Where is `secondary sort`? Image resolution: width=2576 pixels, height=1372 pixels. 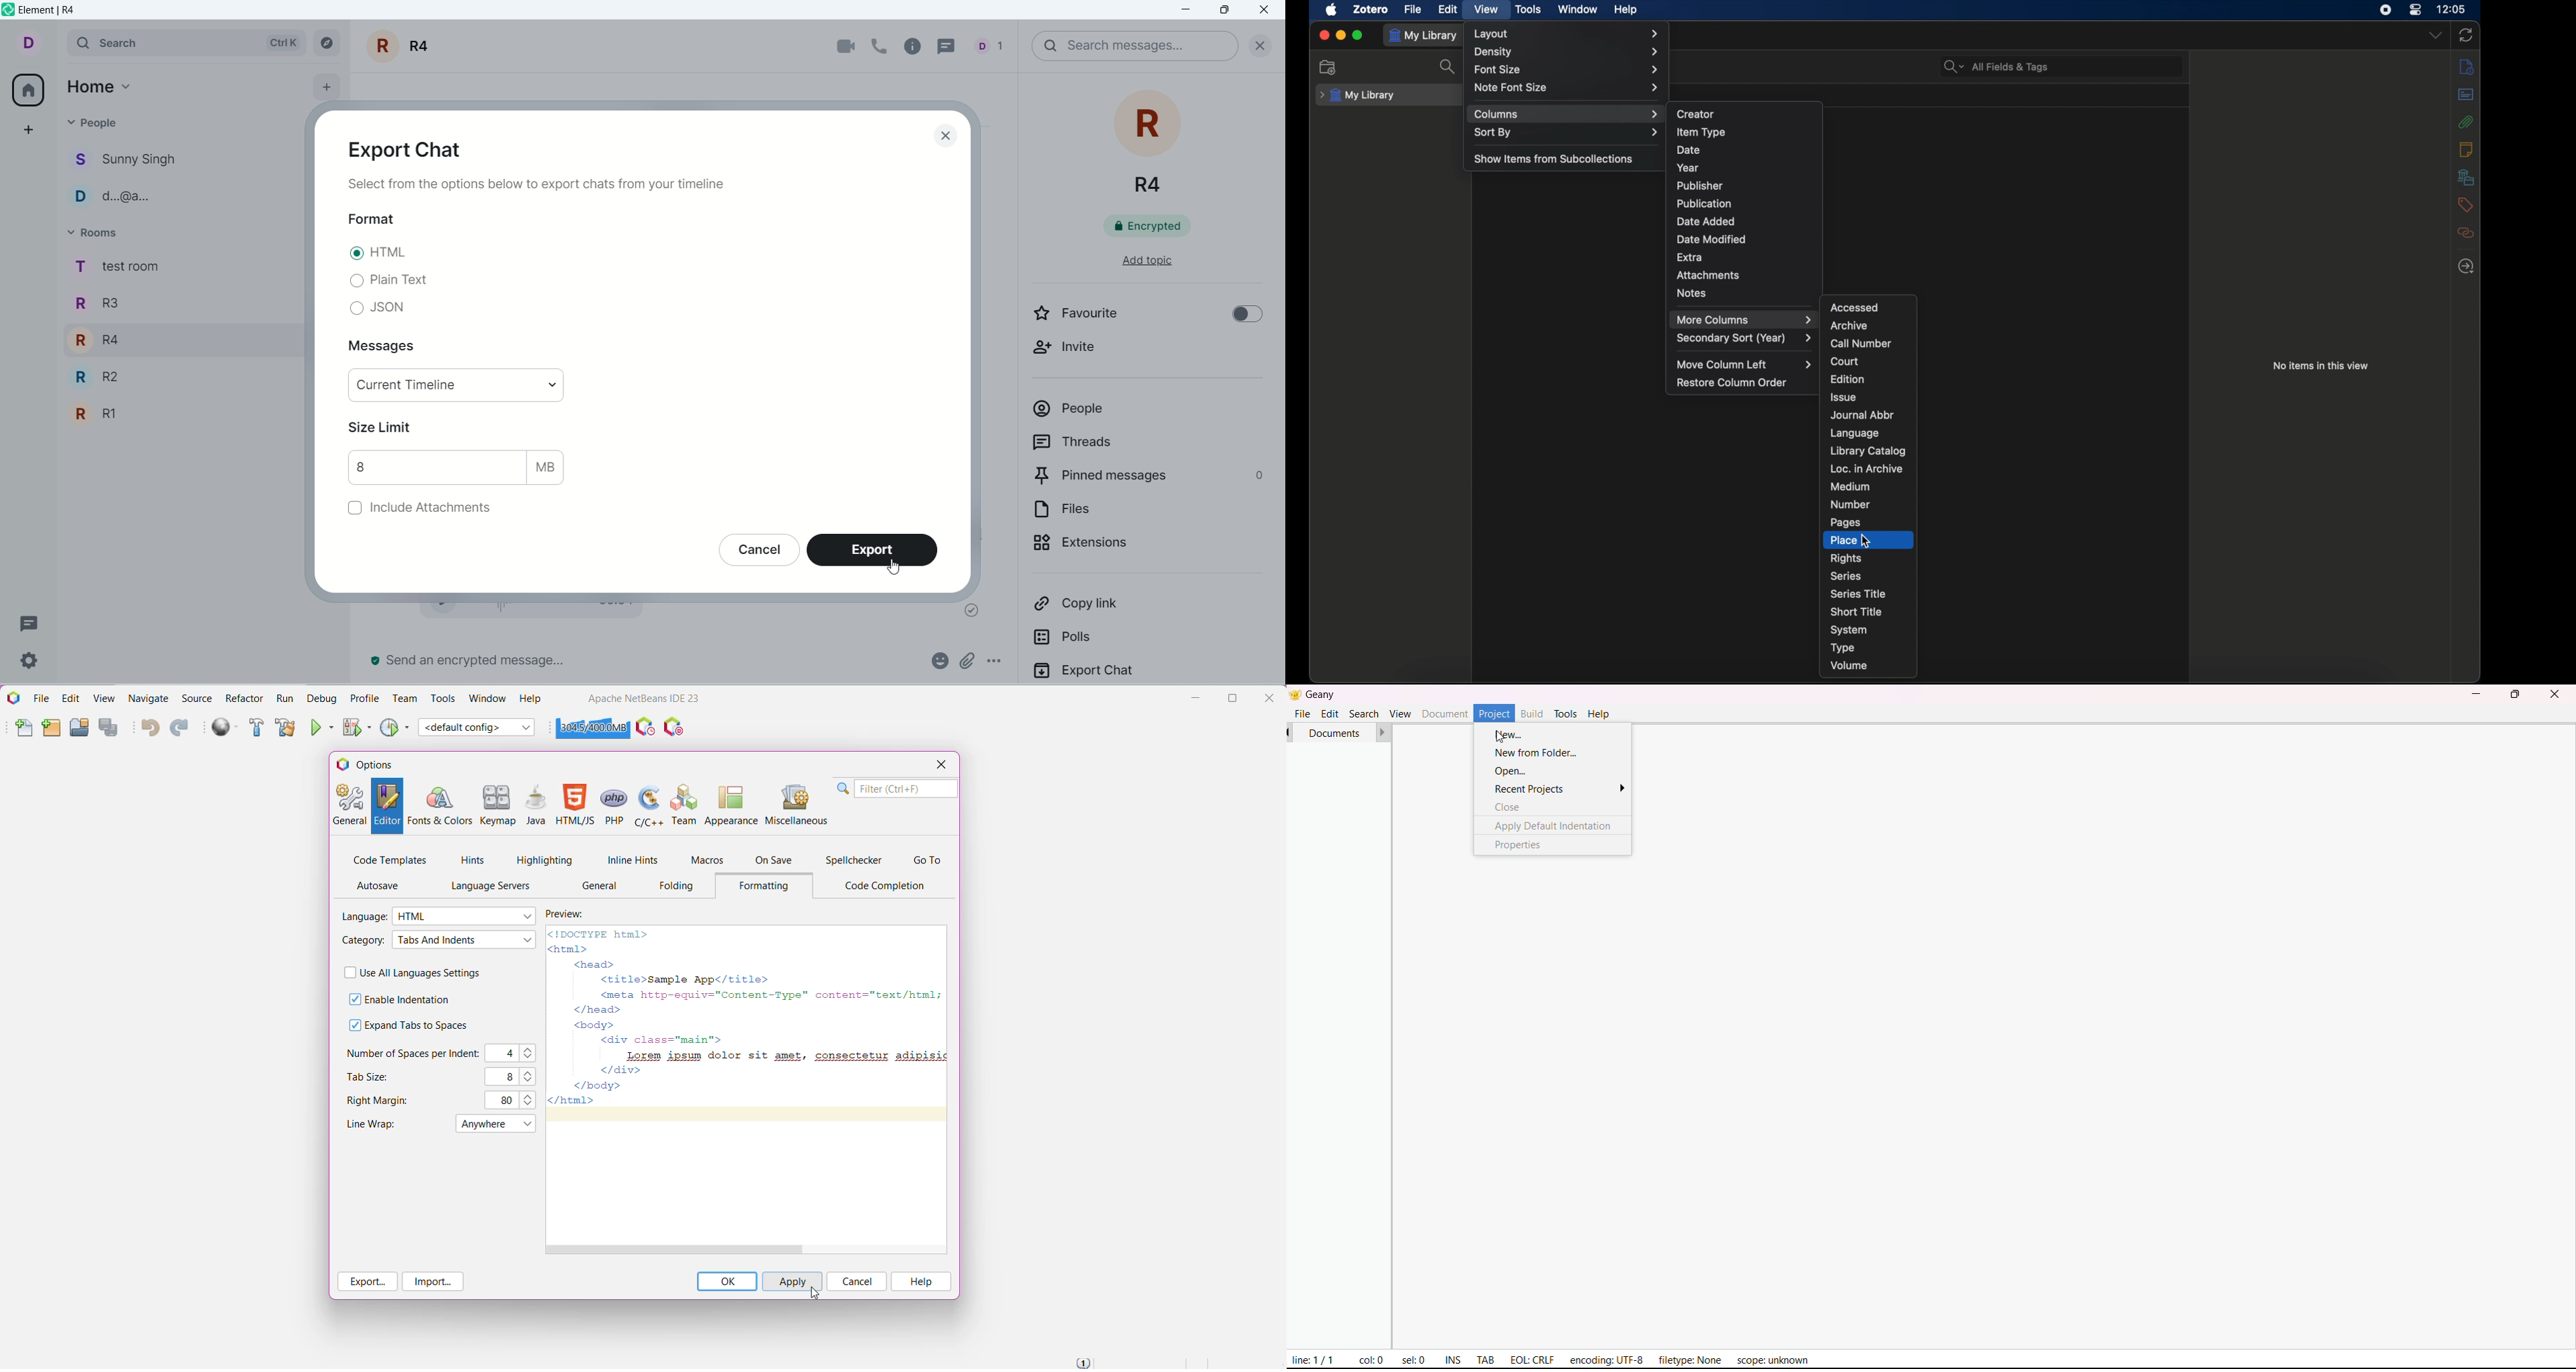
secondary sort is located at coordinates (1745, 338).